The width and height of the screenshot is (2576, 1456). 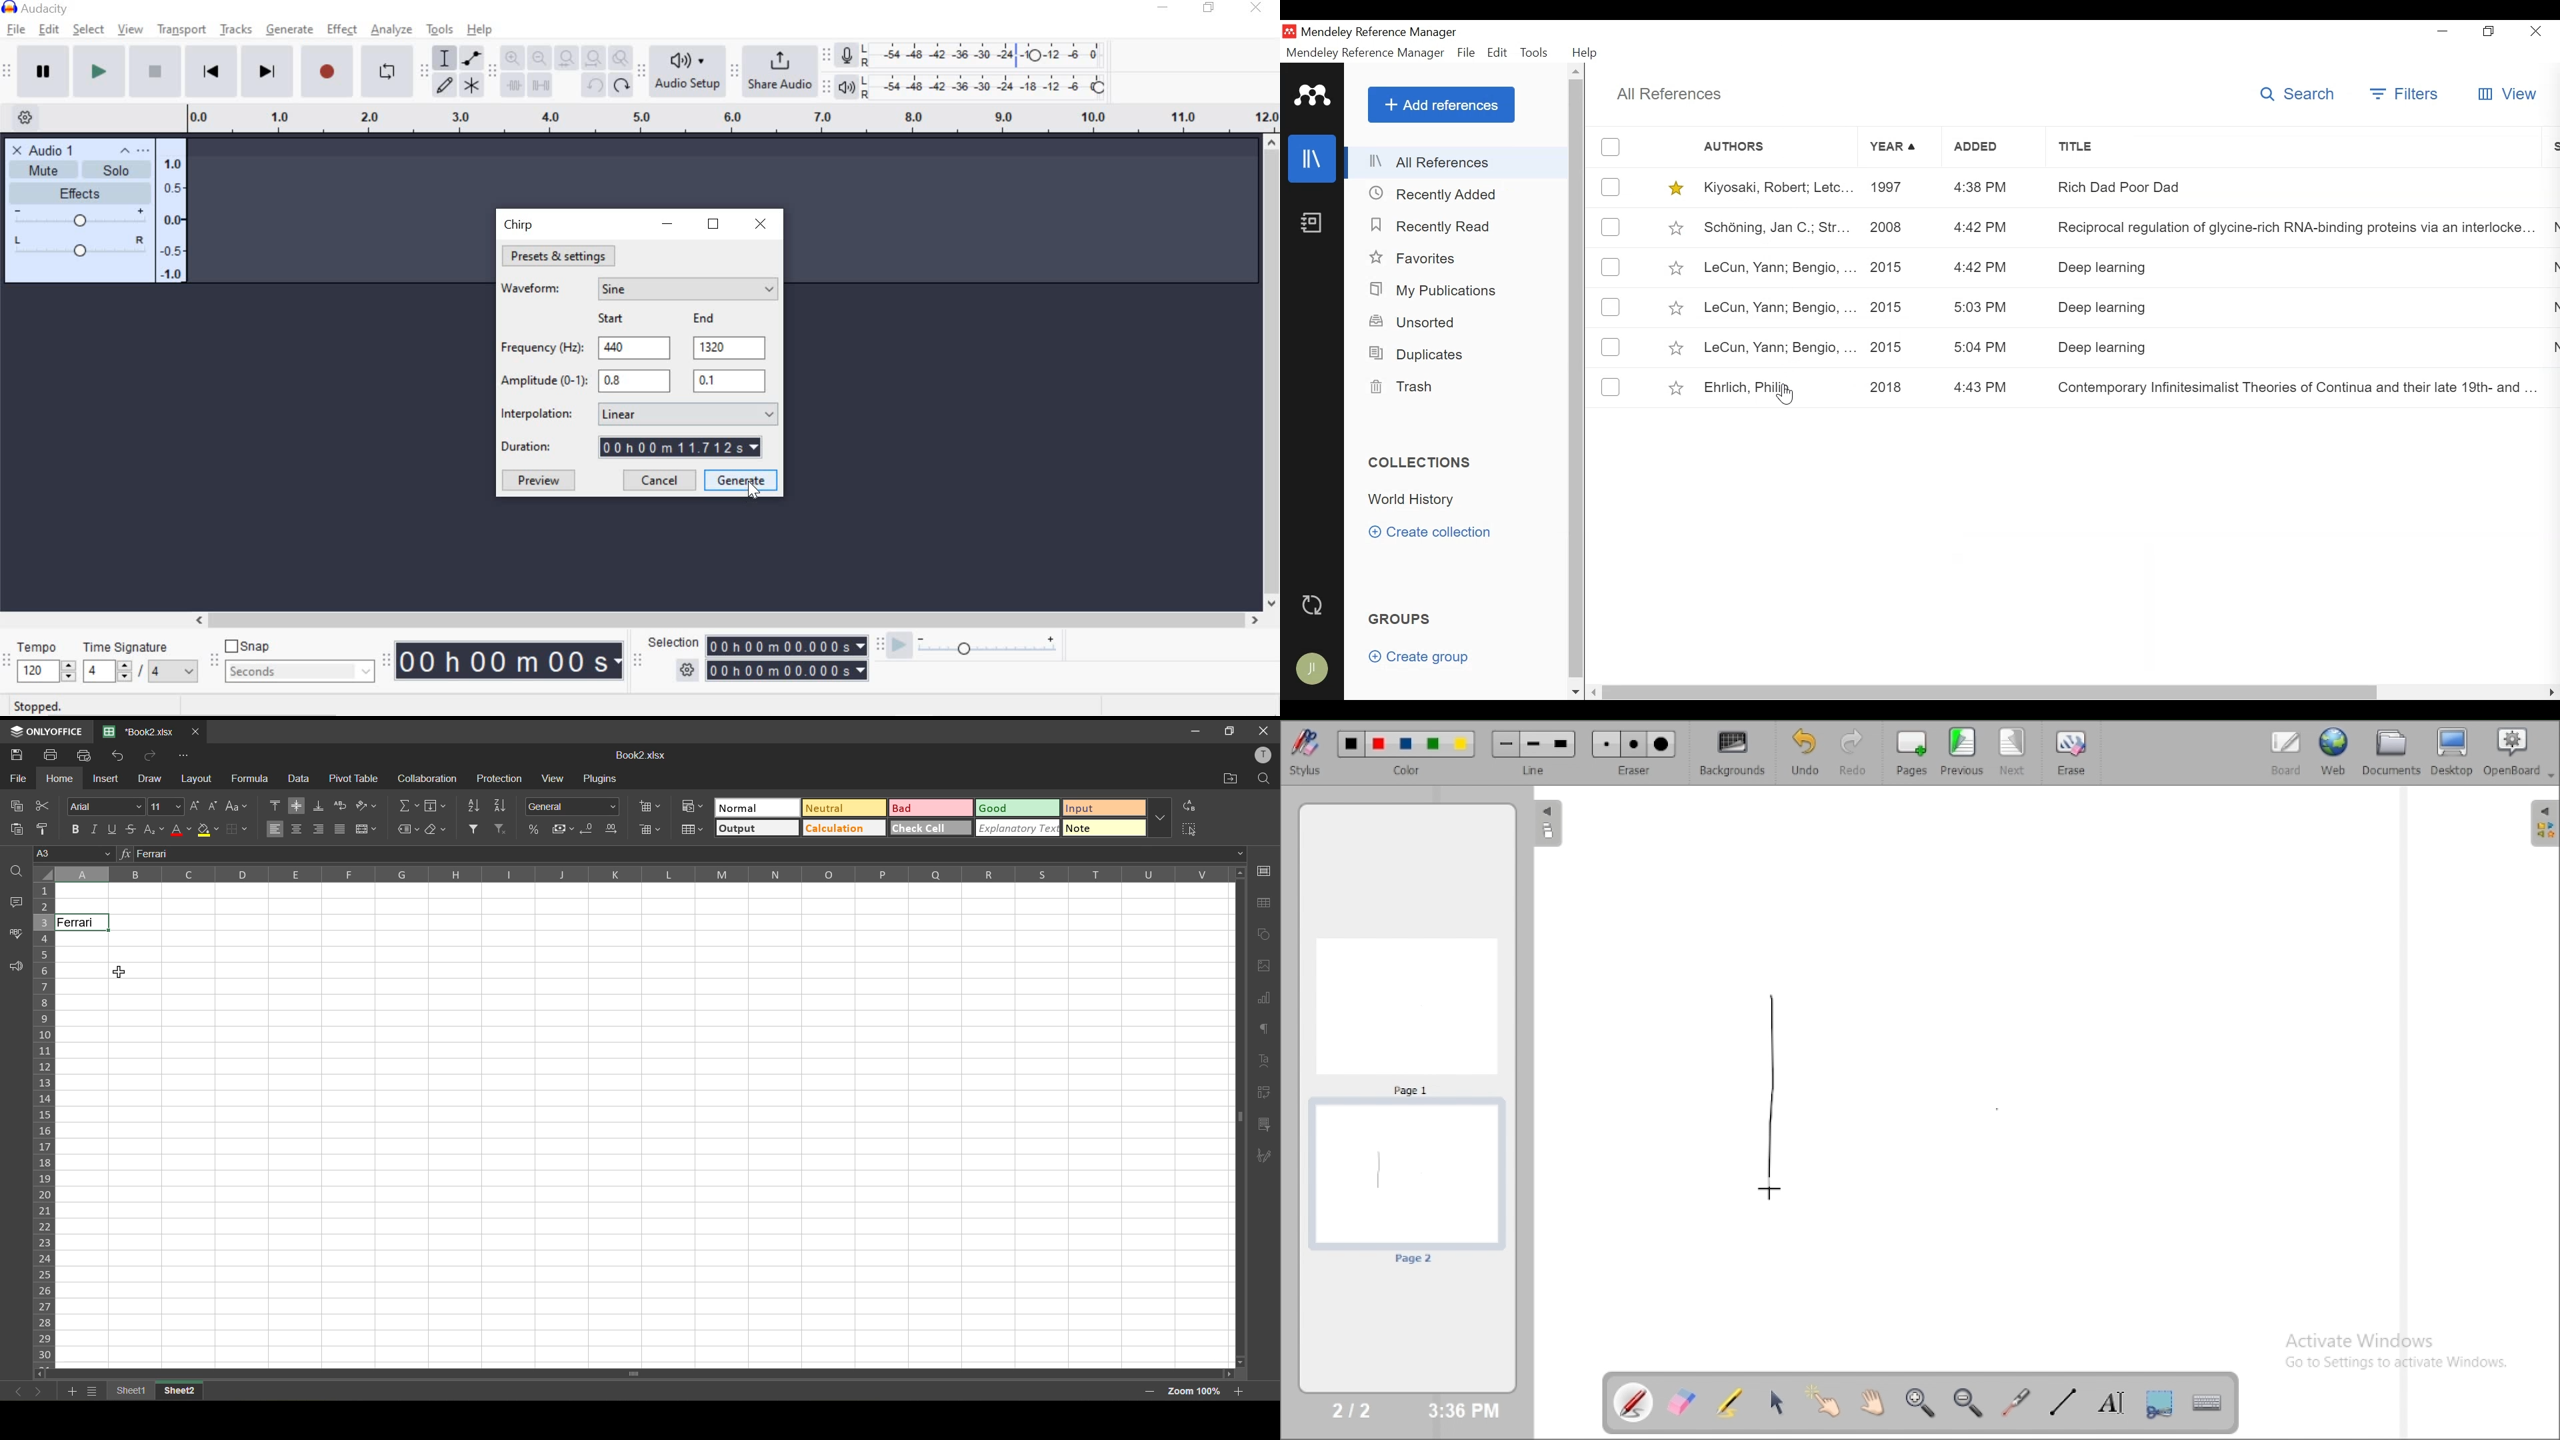 What do you see at coordinates (502, 829) in the screenshot?
I see `clear filter` at bounding box center [502, 829].